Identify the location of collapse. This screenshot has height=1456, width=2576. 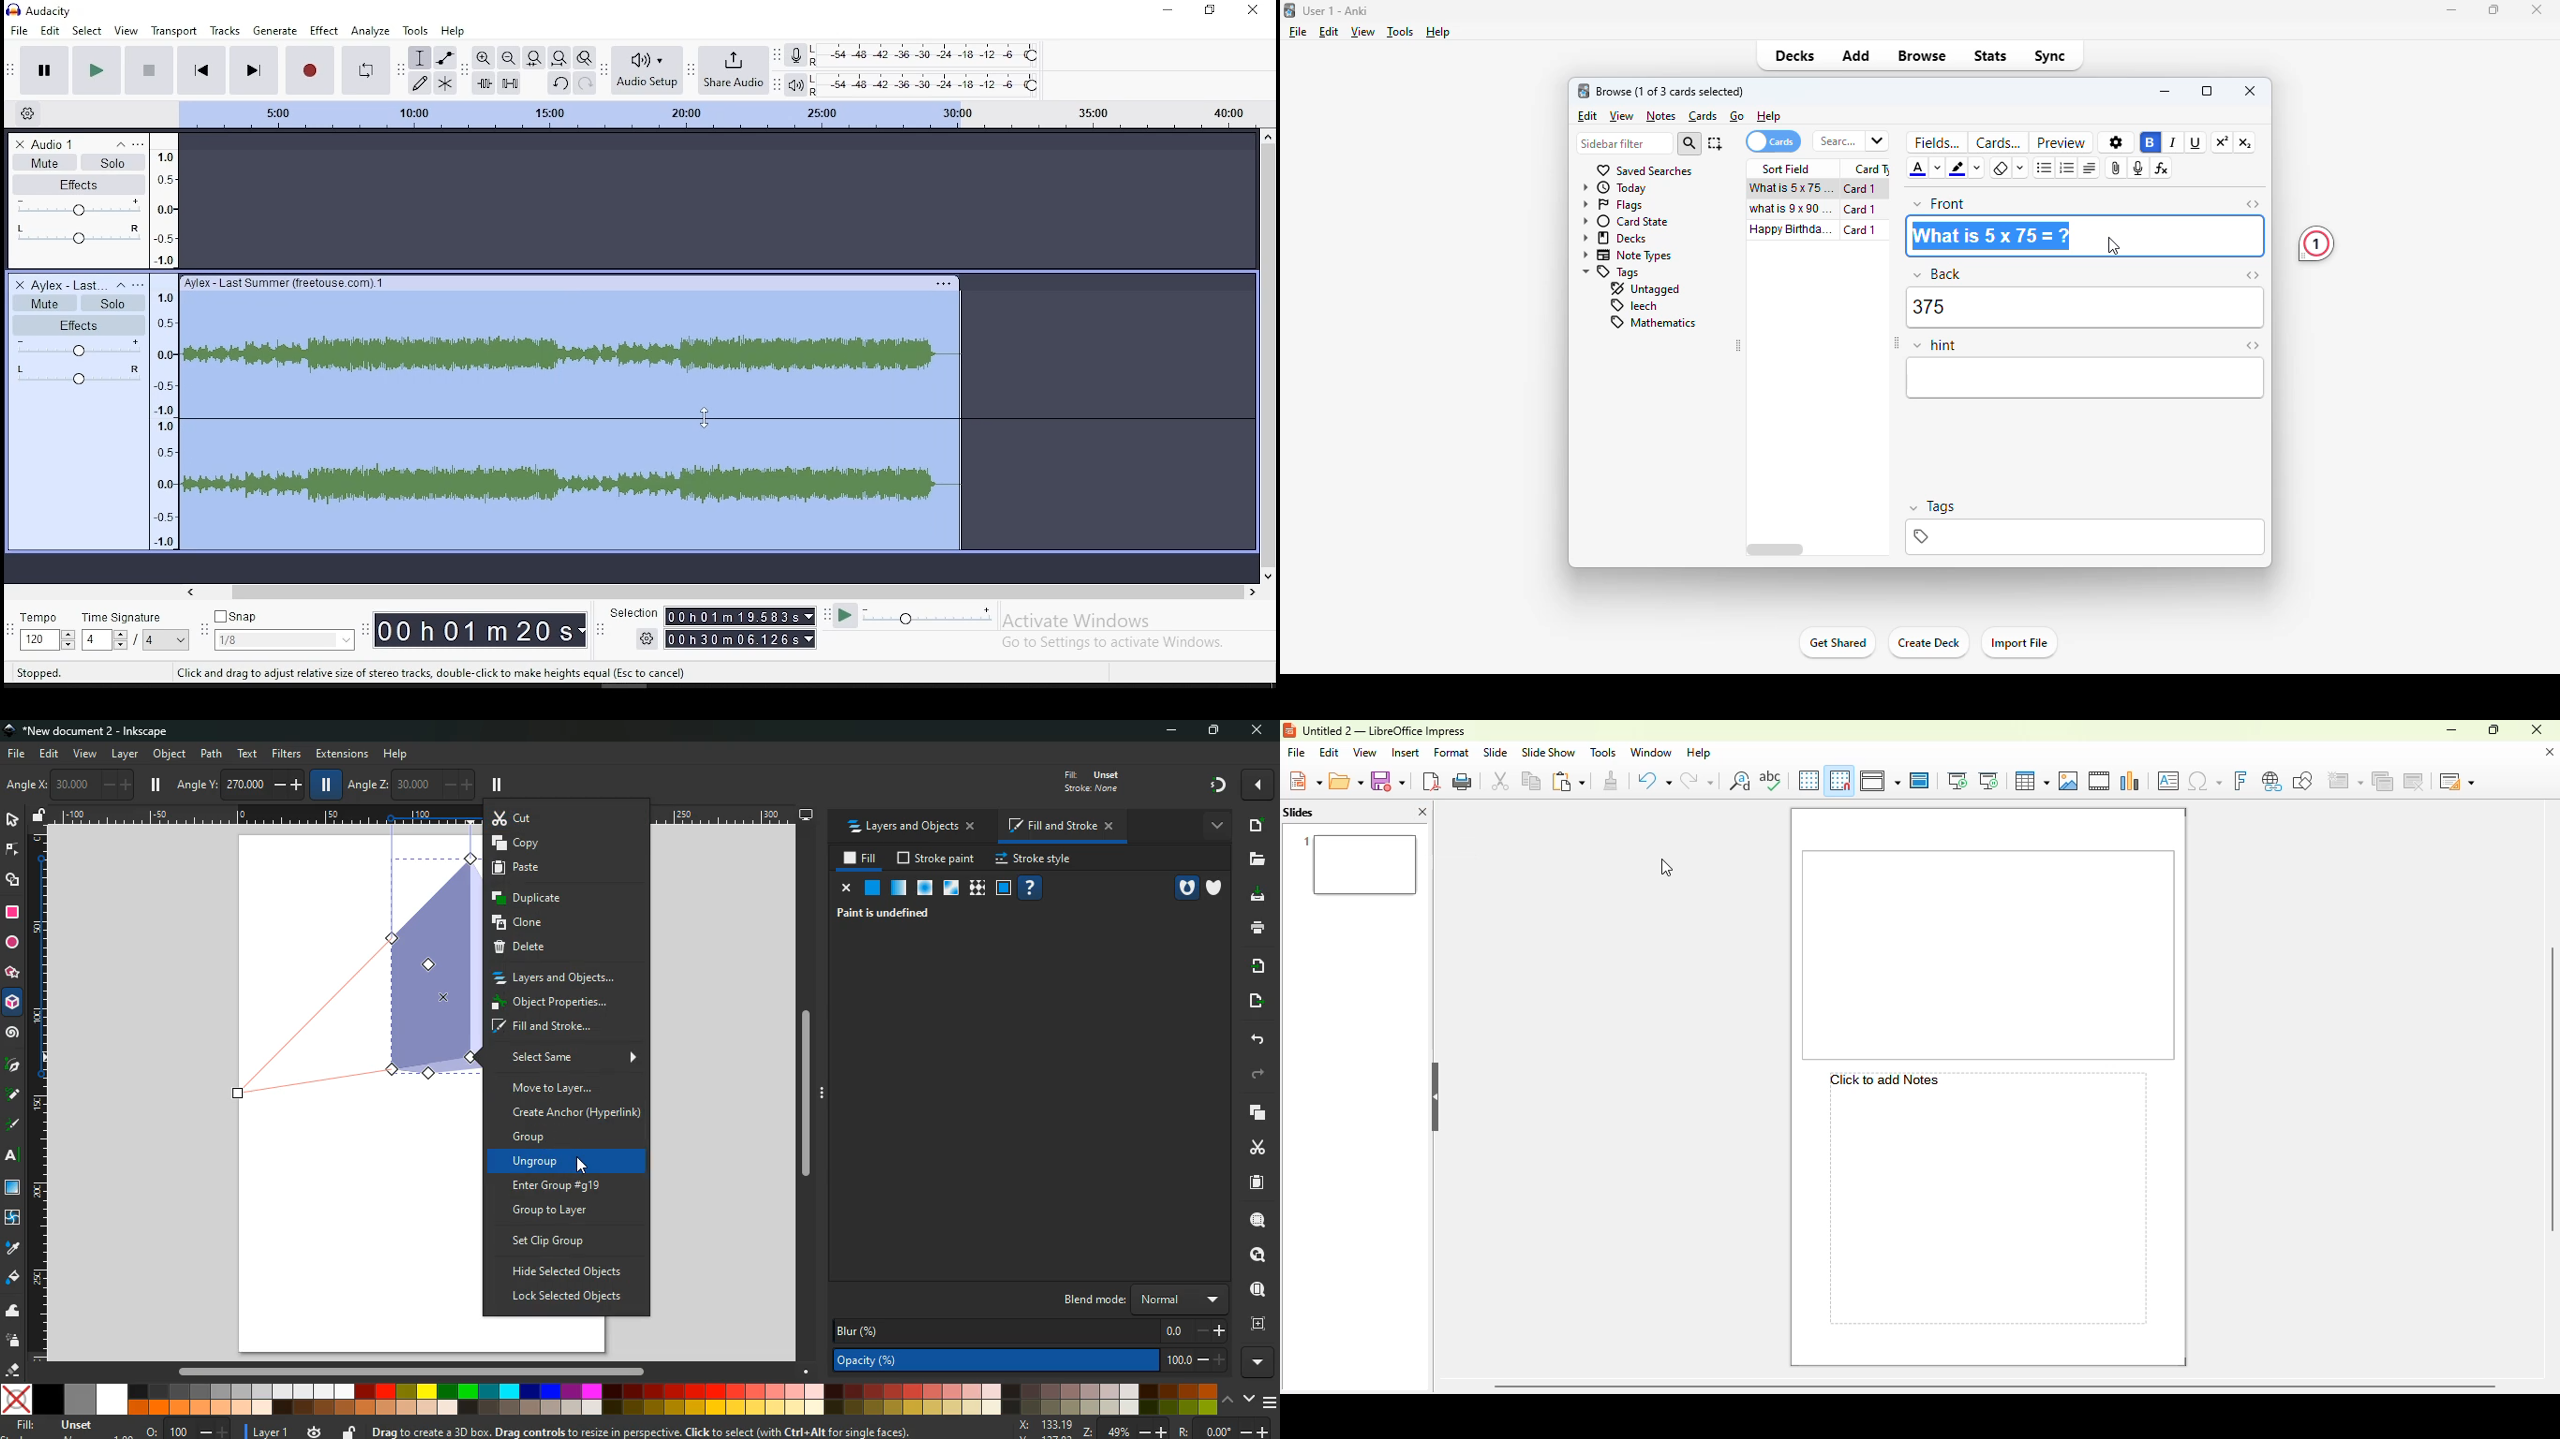
(120, 142).